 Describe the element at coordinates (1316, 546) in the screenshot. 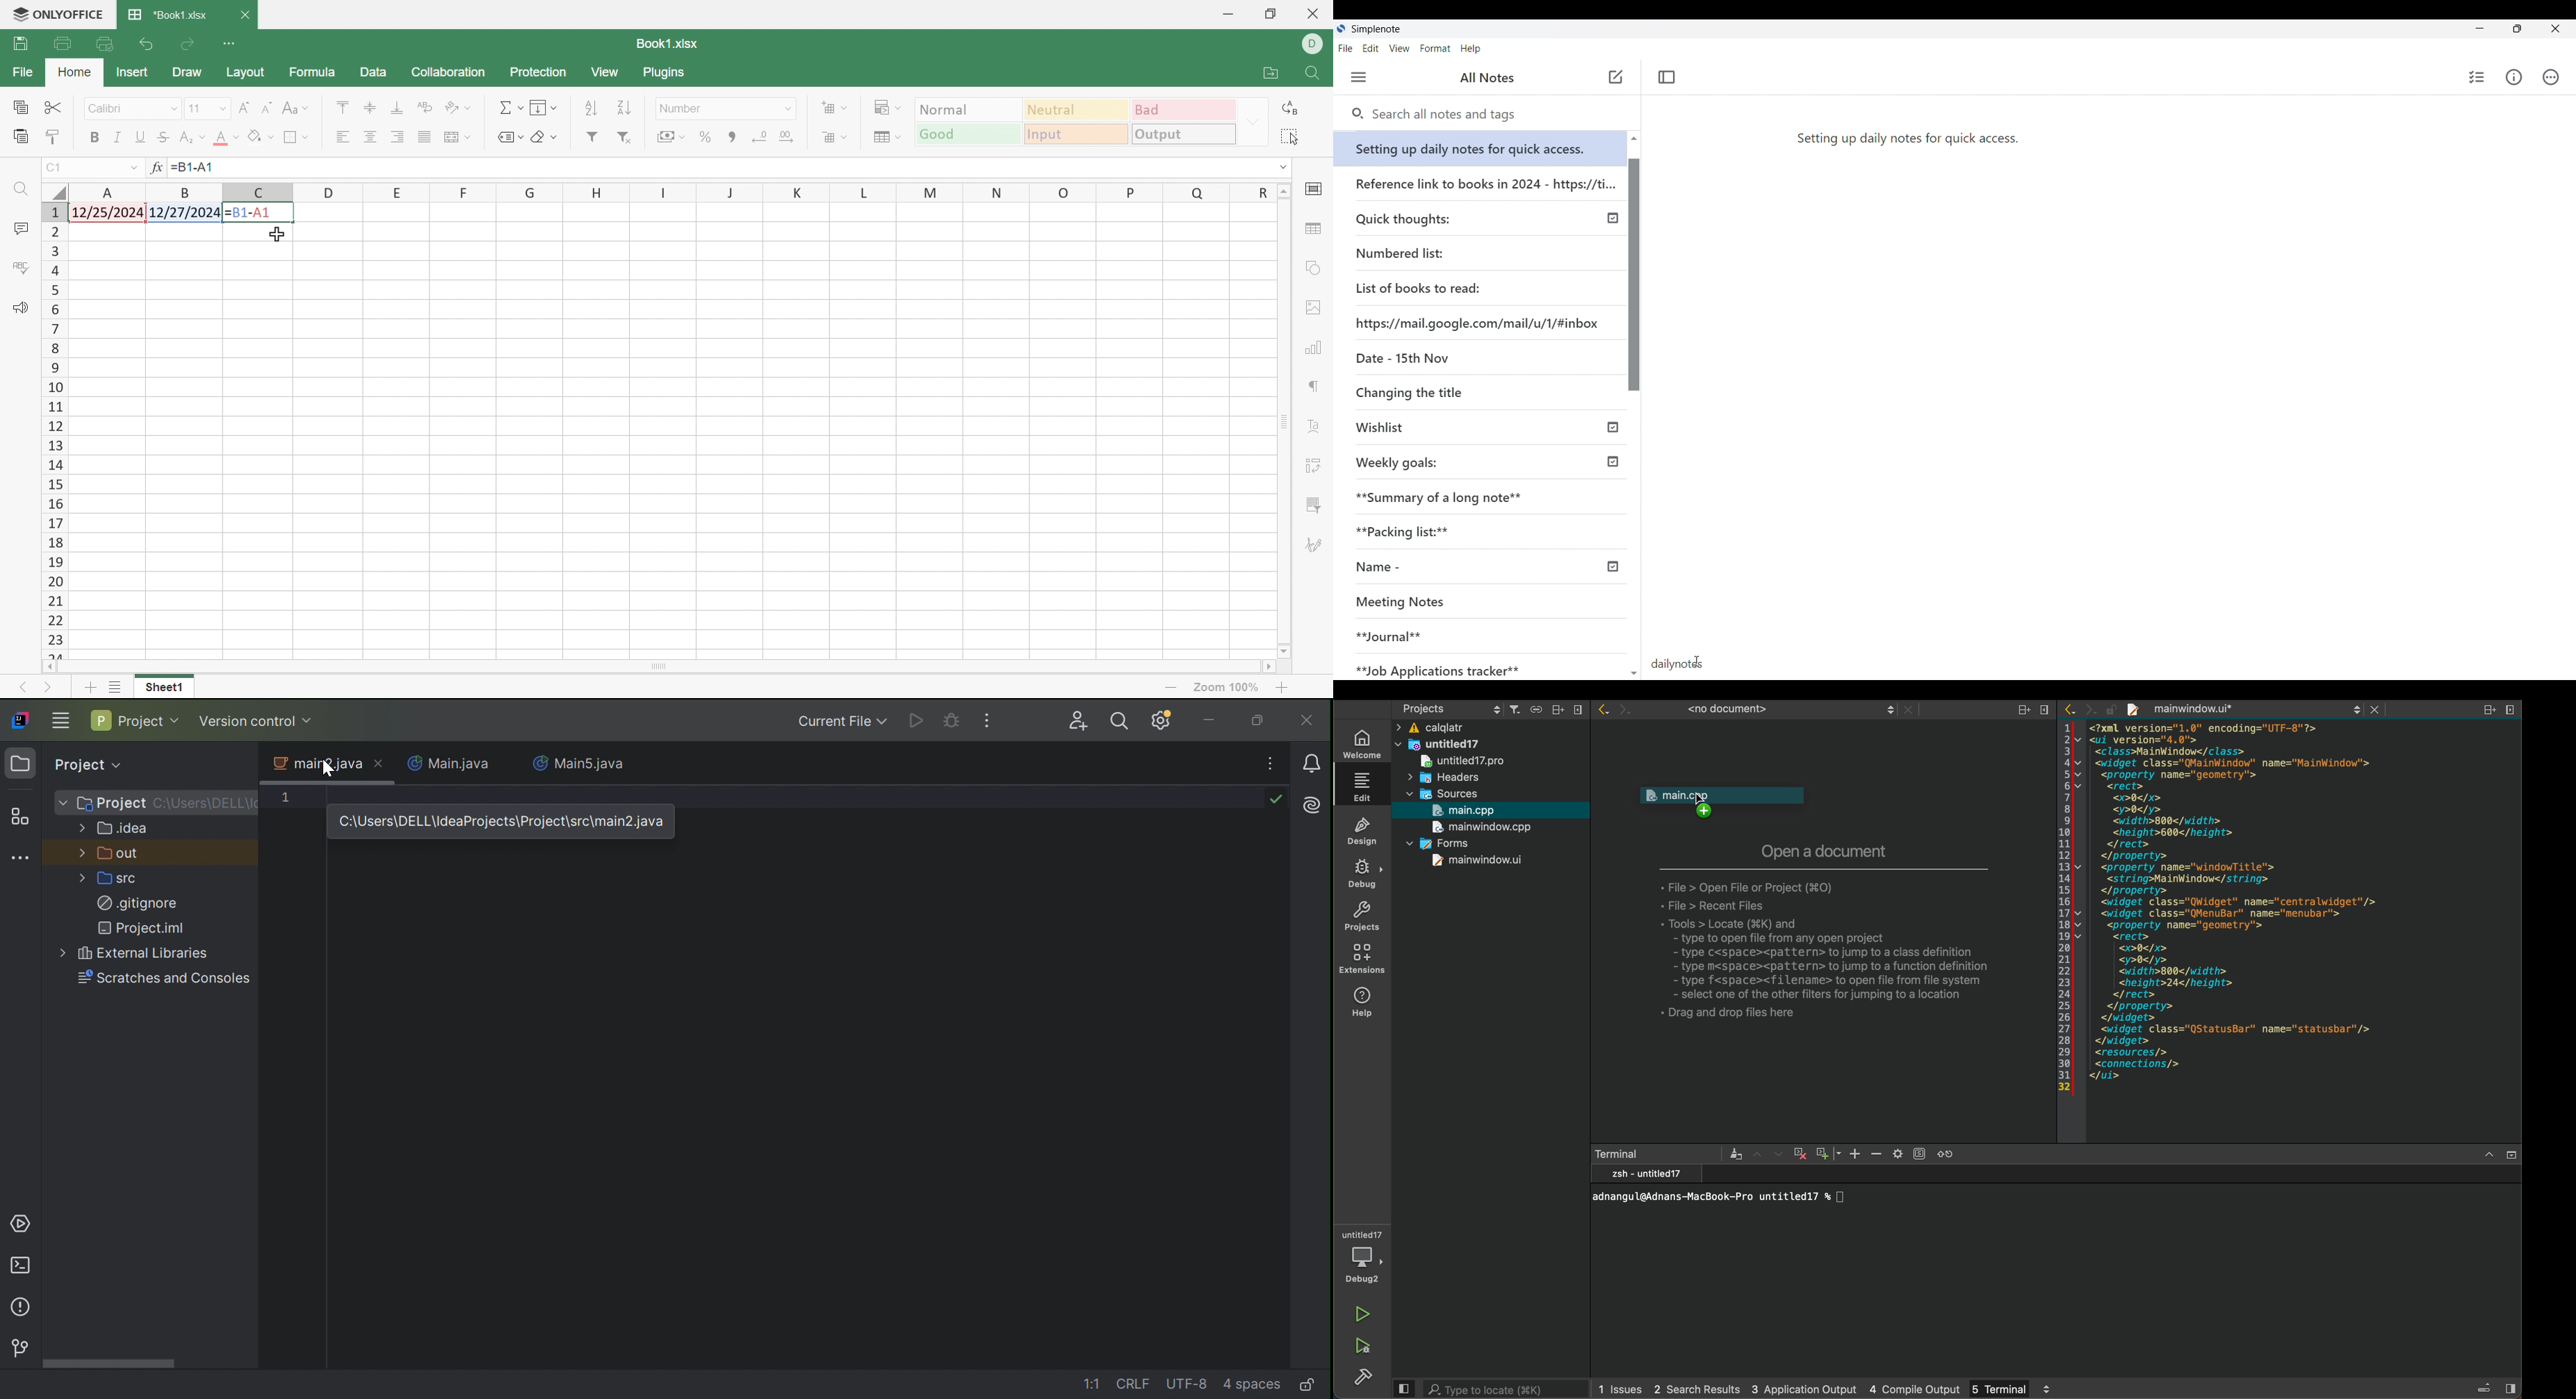

I see `Signature settings` at that location.